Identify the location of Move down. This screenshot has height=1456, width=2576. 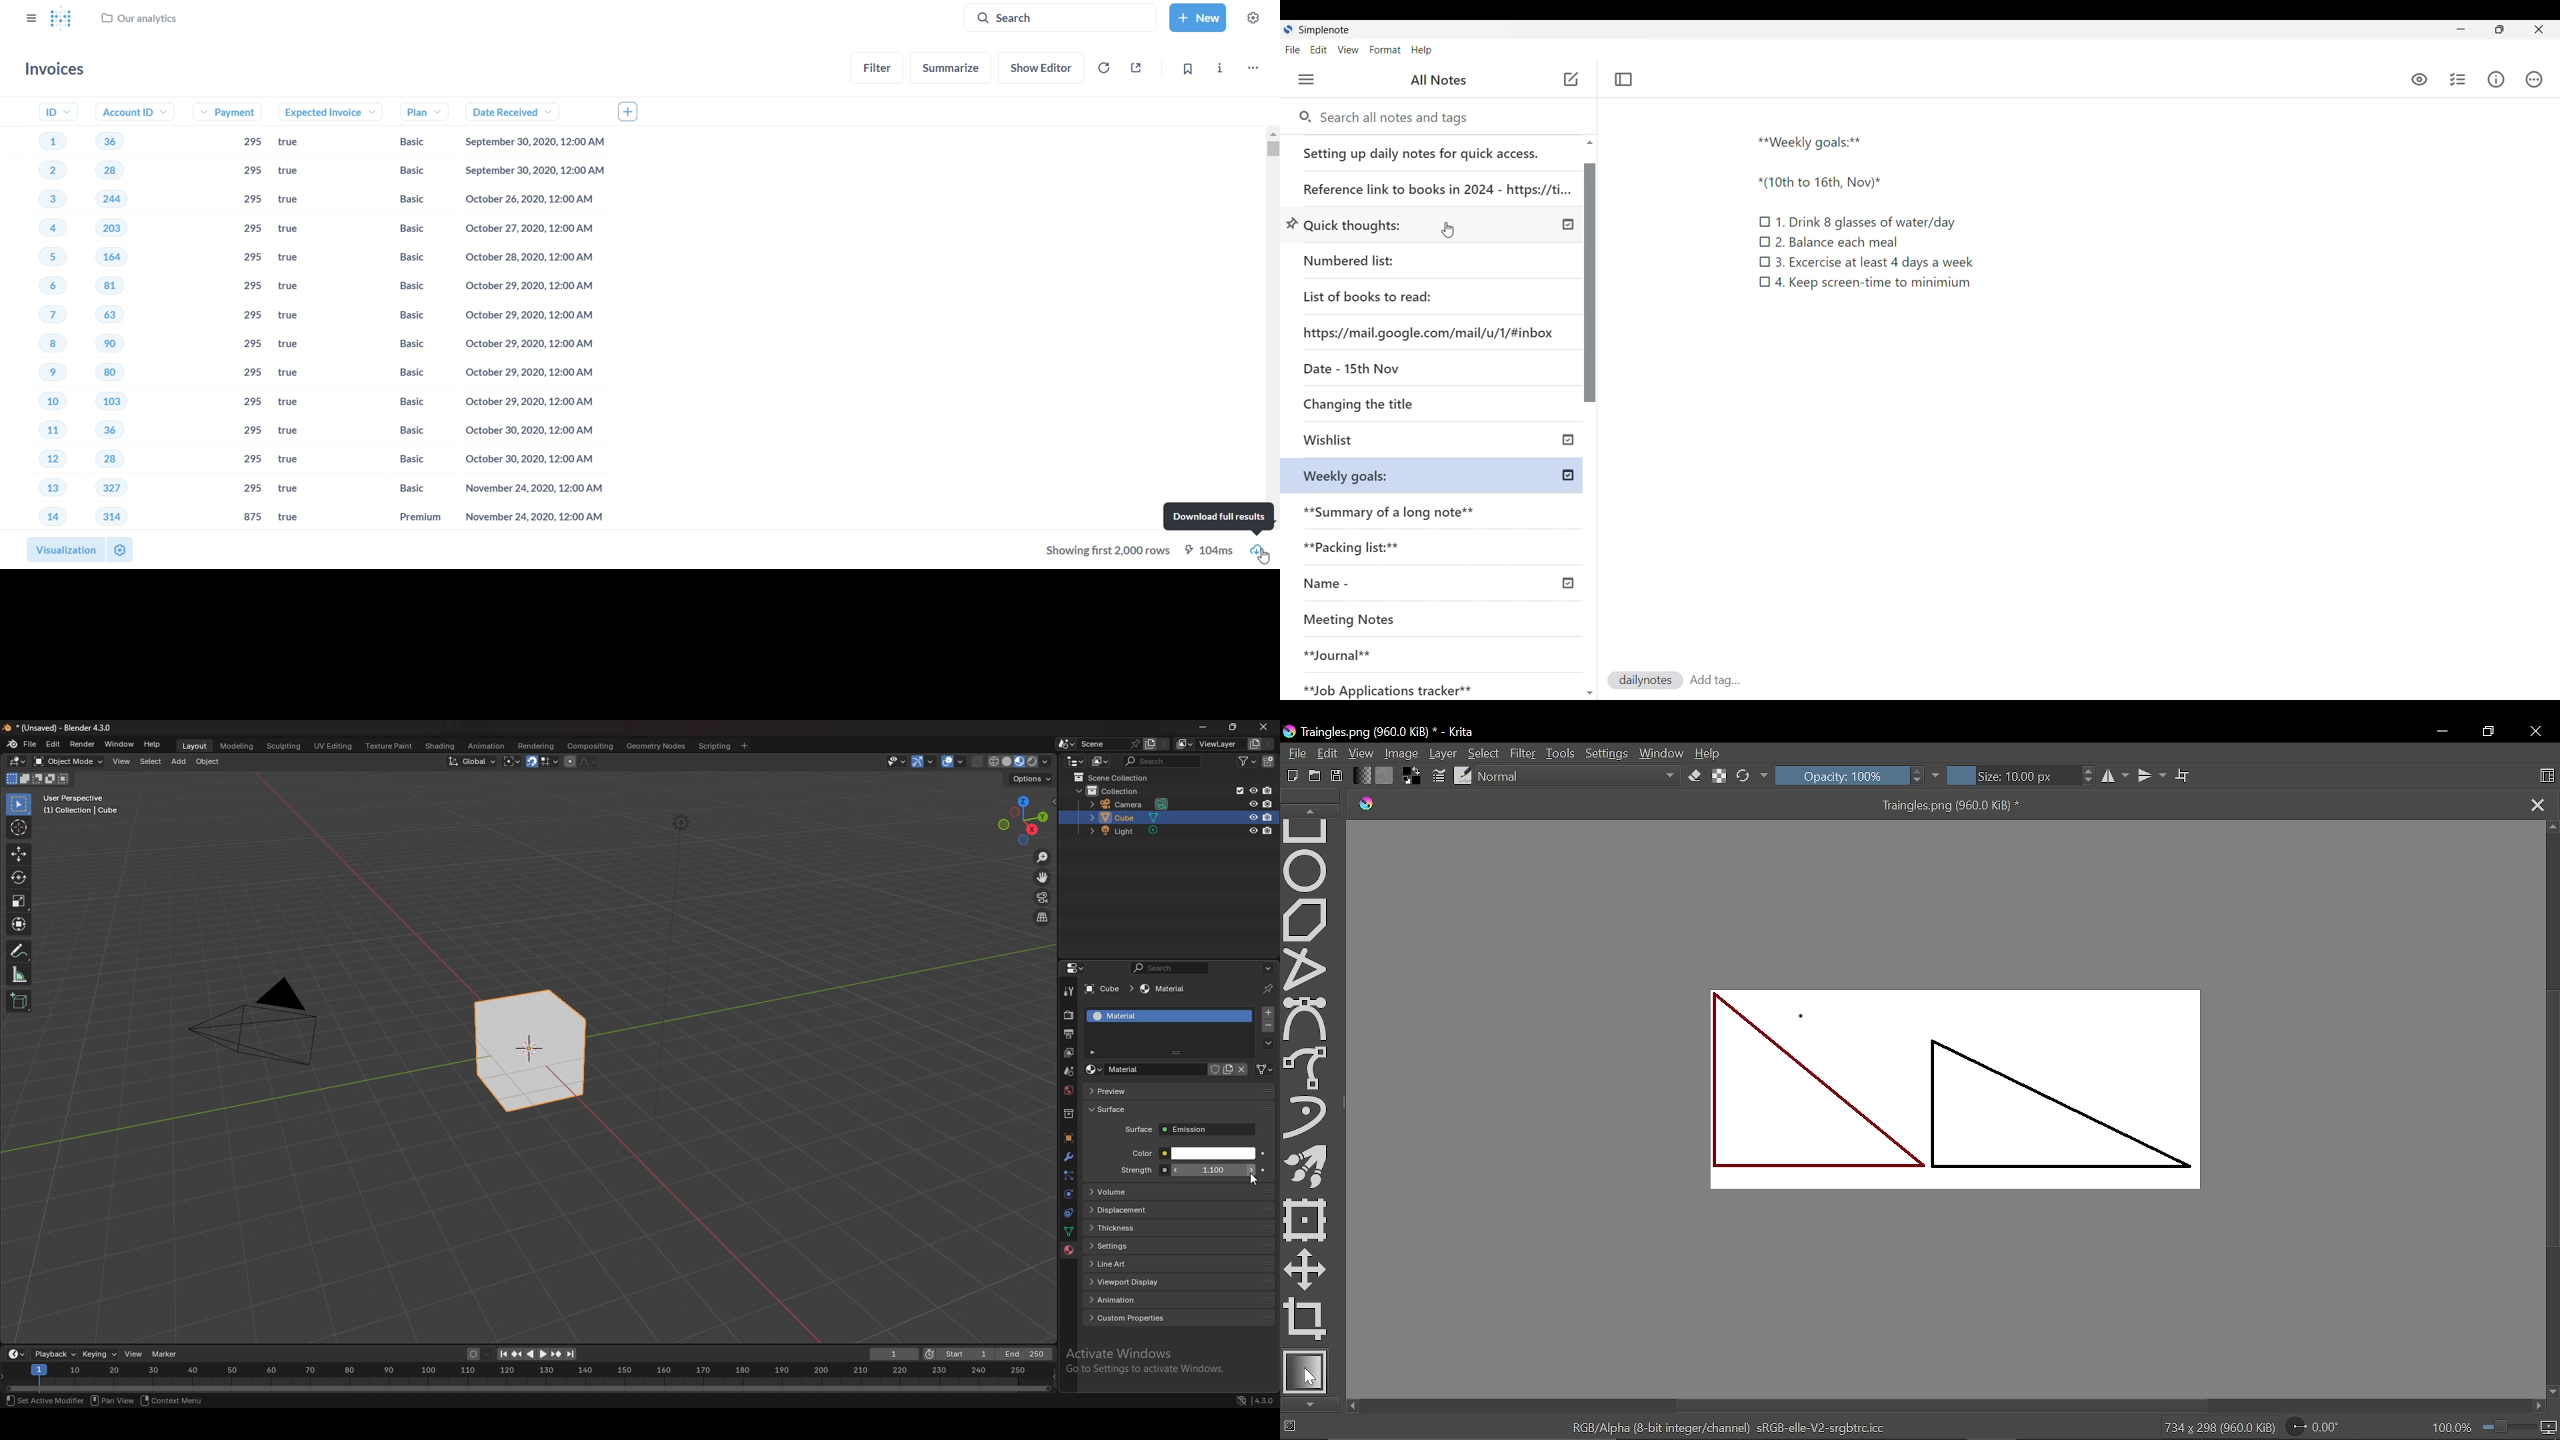
(2551, 1389).